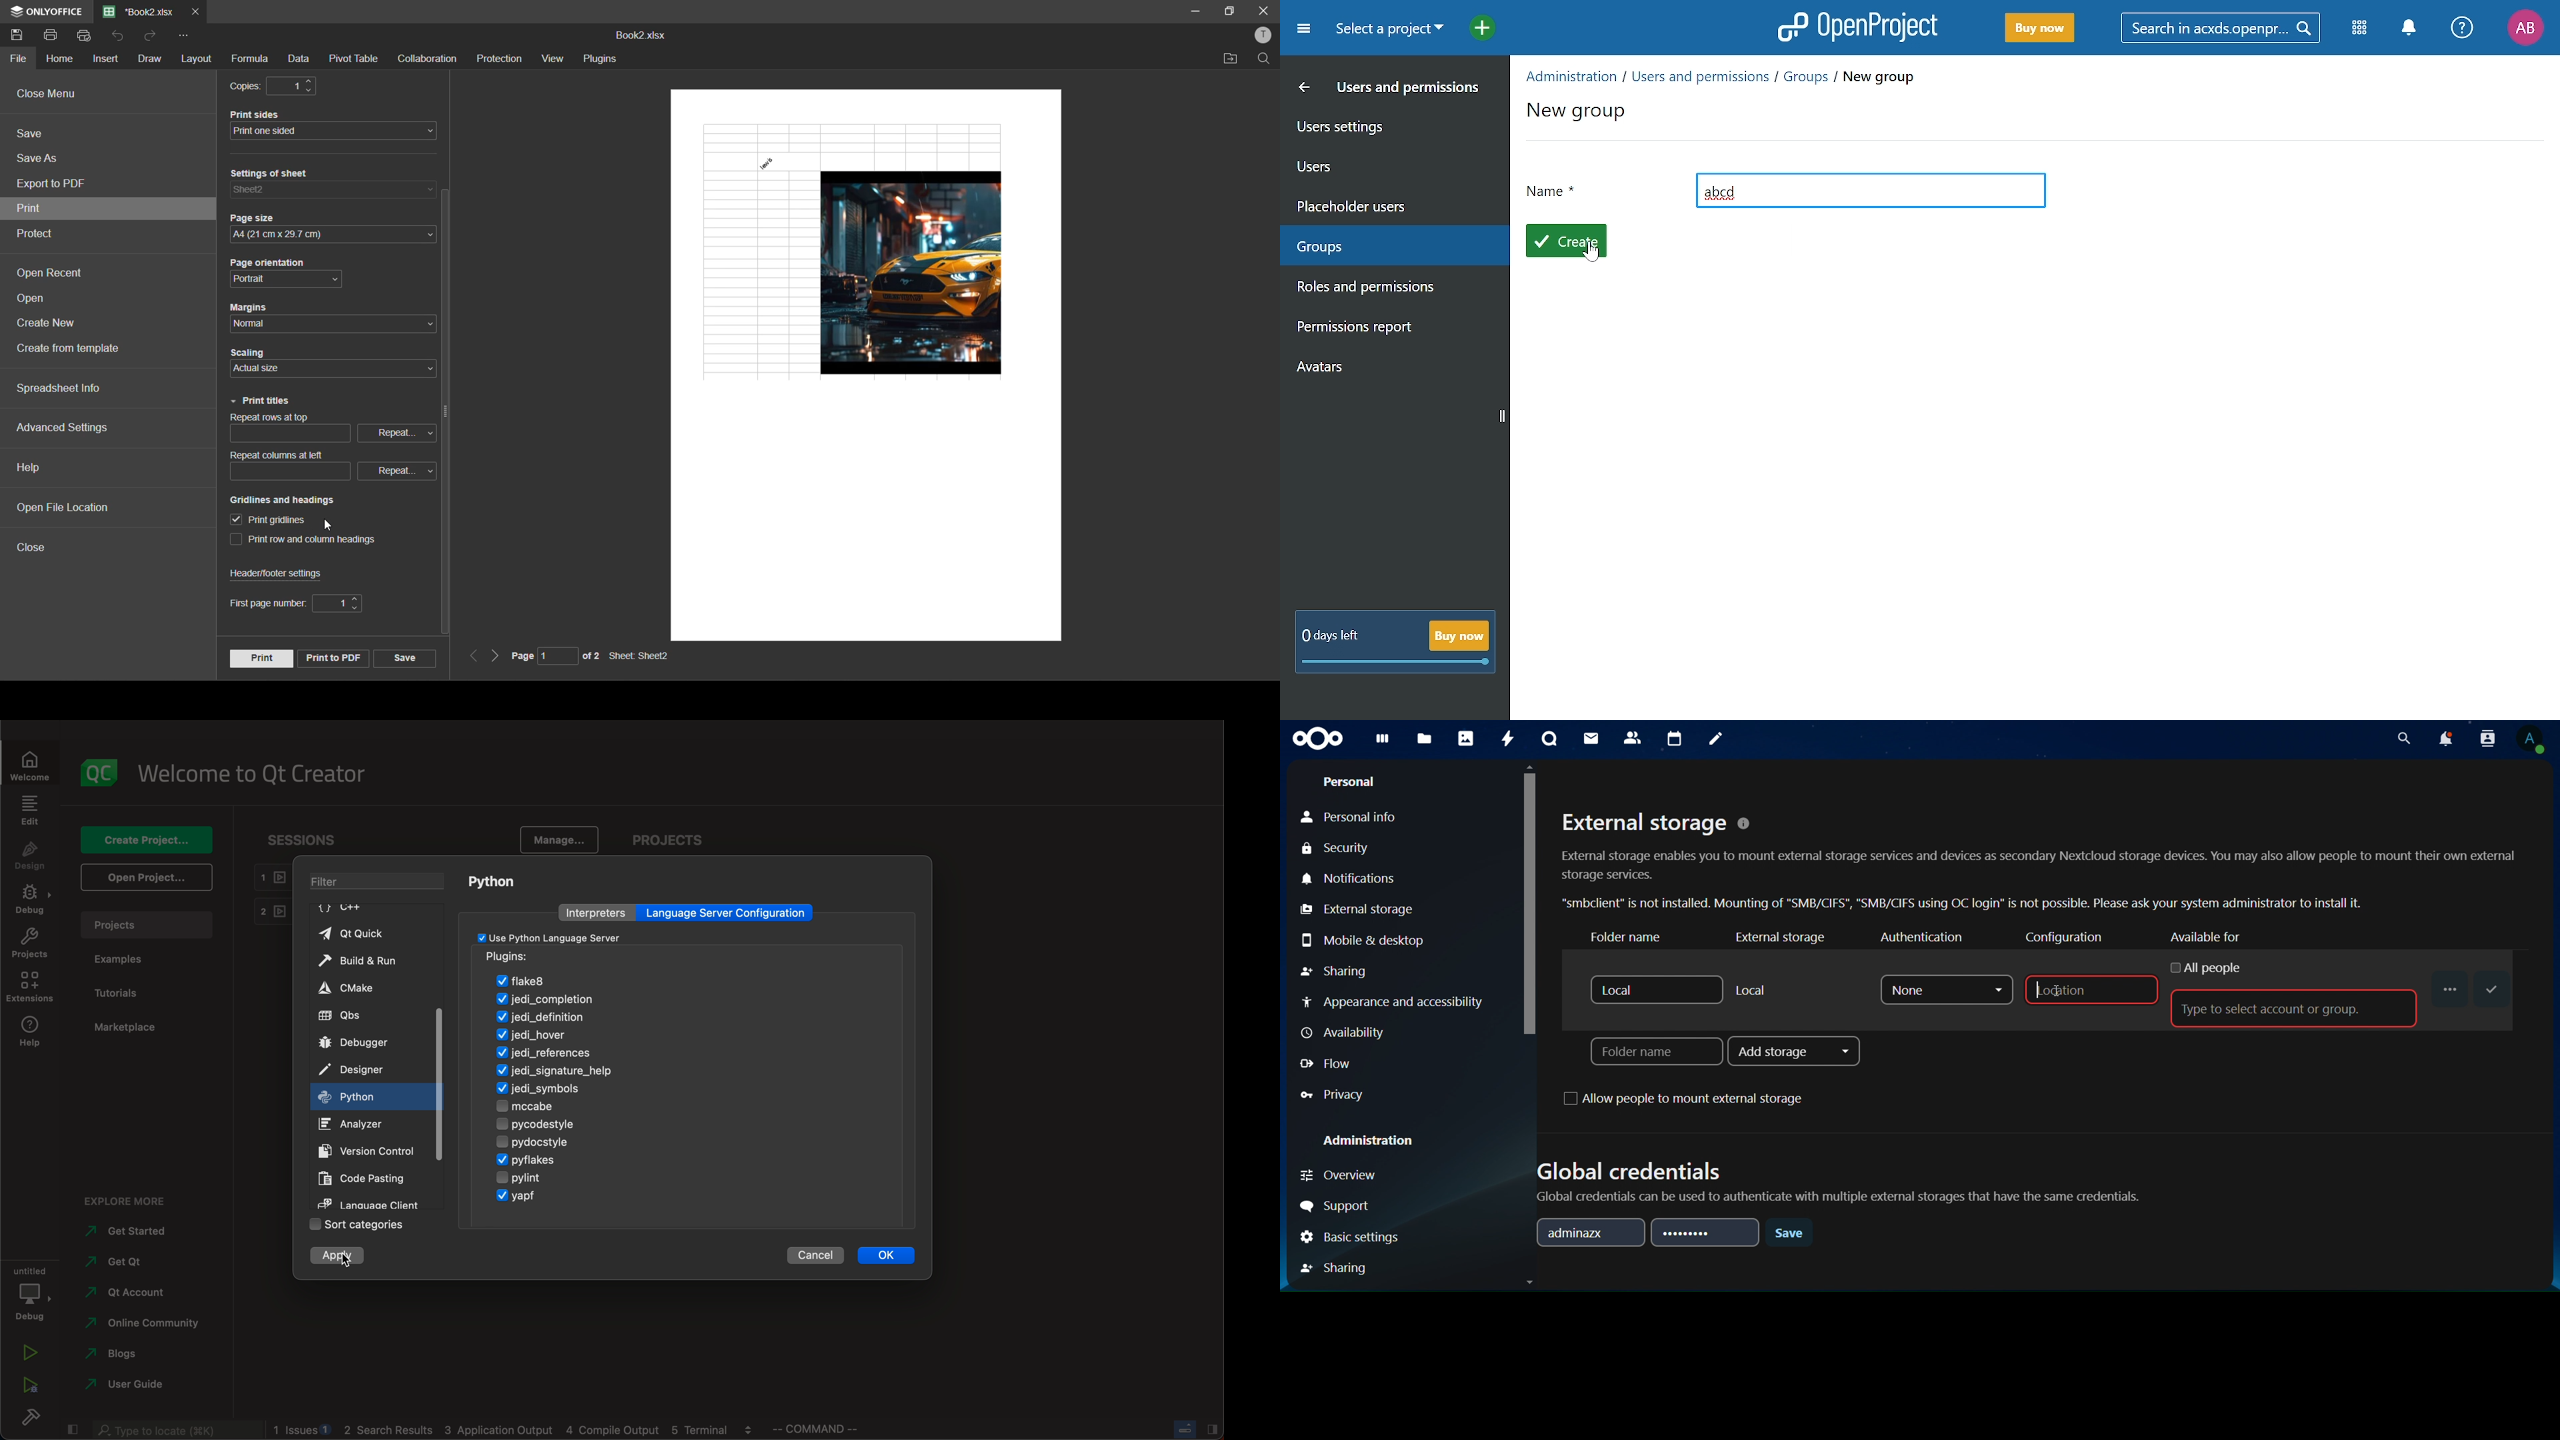 This screenshot has width=2576, height=1456. I want to click on portrait, so click(259, 280).